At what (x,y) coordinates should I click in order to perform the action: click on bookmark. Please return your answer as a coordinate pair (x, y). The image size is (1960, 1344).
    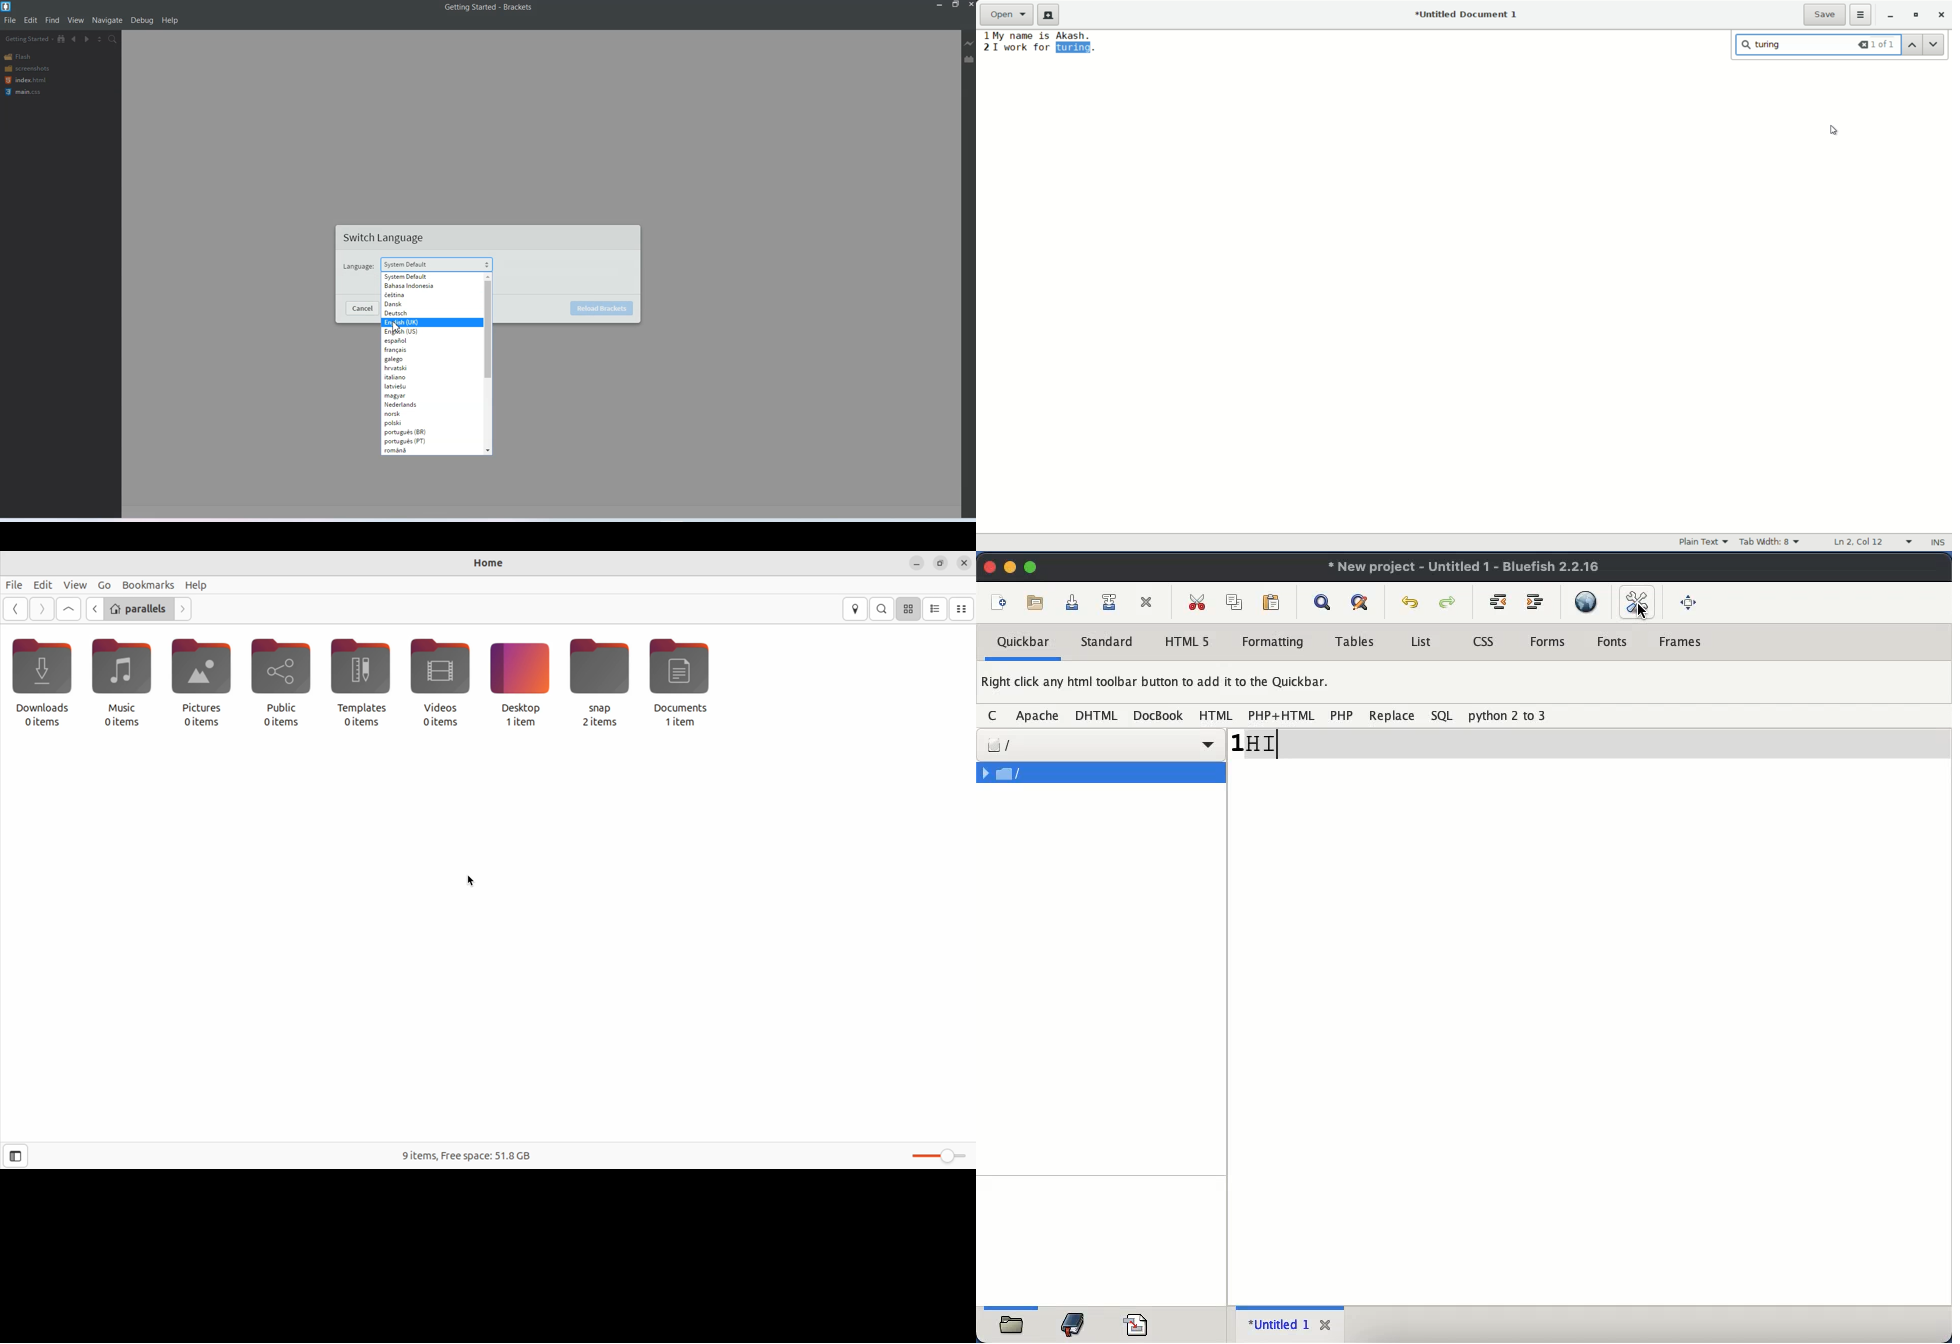
    Looking at the image, I should click on (1075, 1323).